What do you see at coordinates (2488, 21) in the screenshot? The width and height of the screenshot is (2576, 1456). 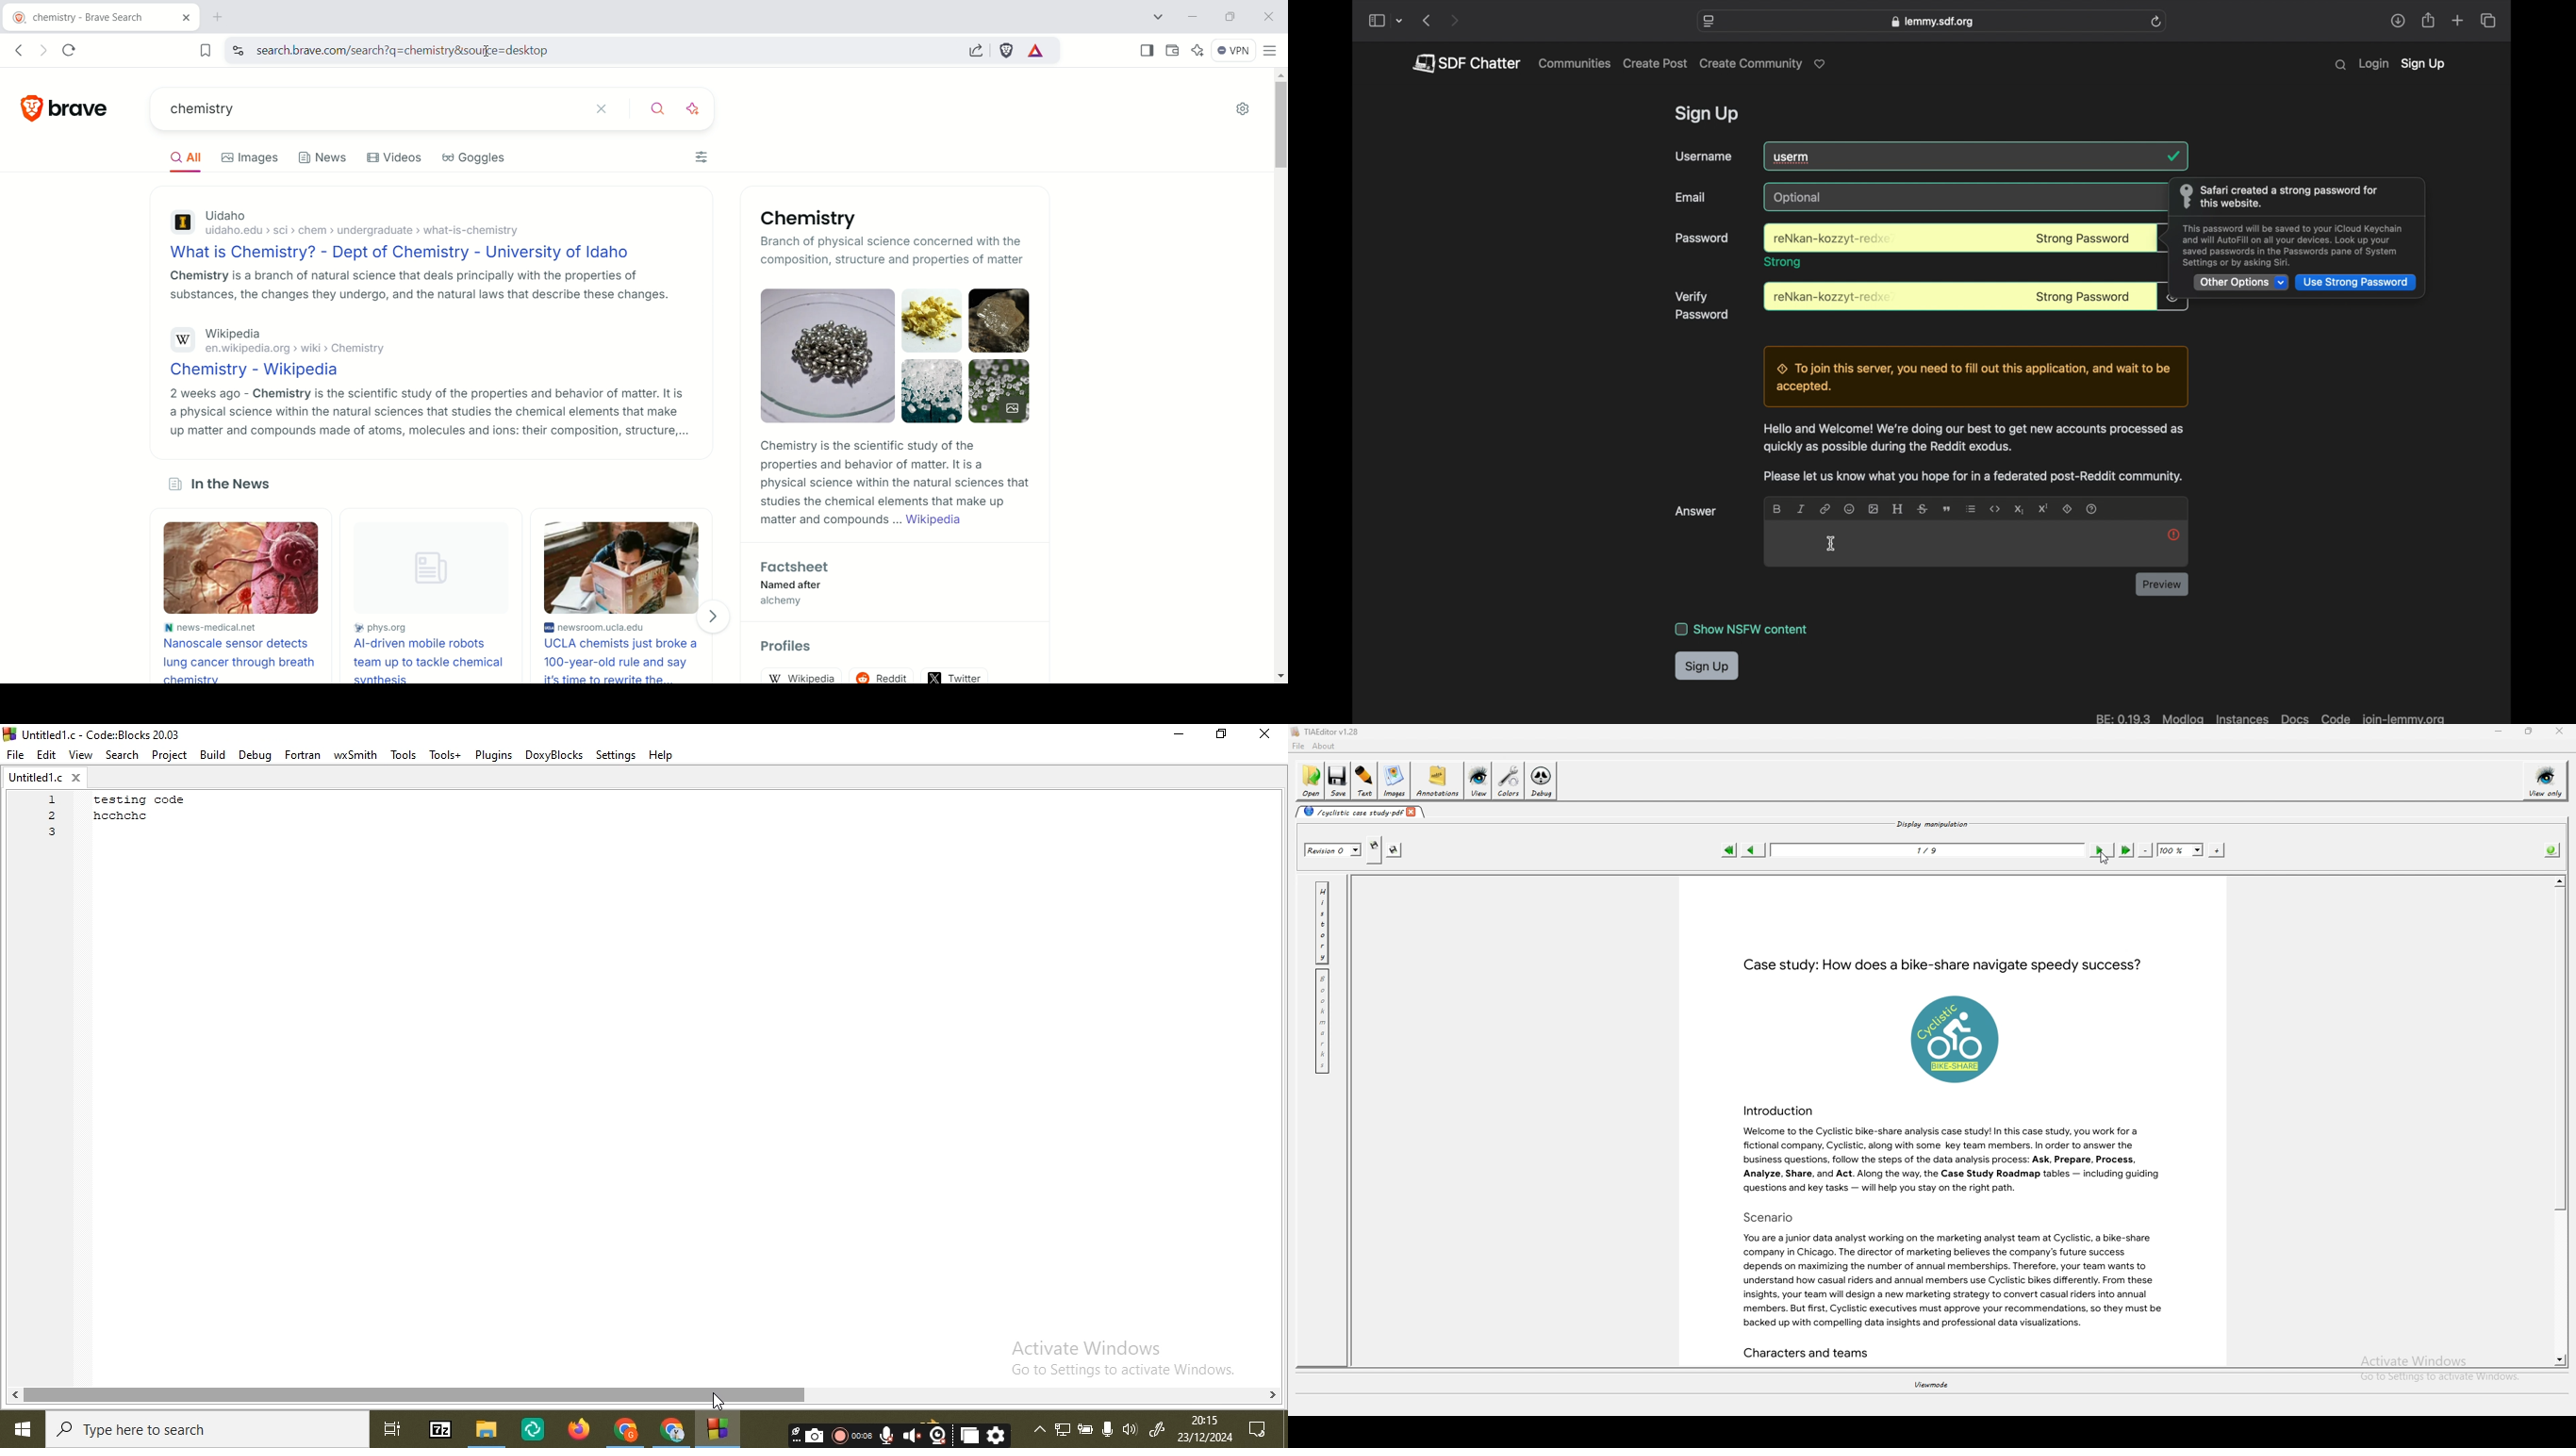 I see `show tab overview` at bounding box center [2488, 21].